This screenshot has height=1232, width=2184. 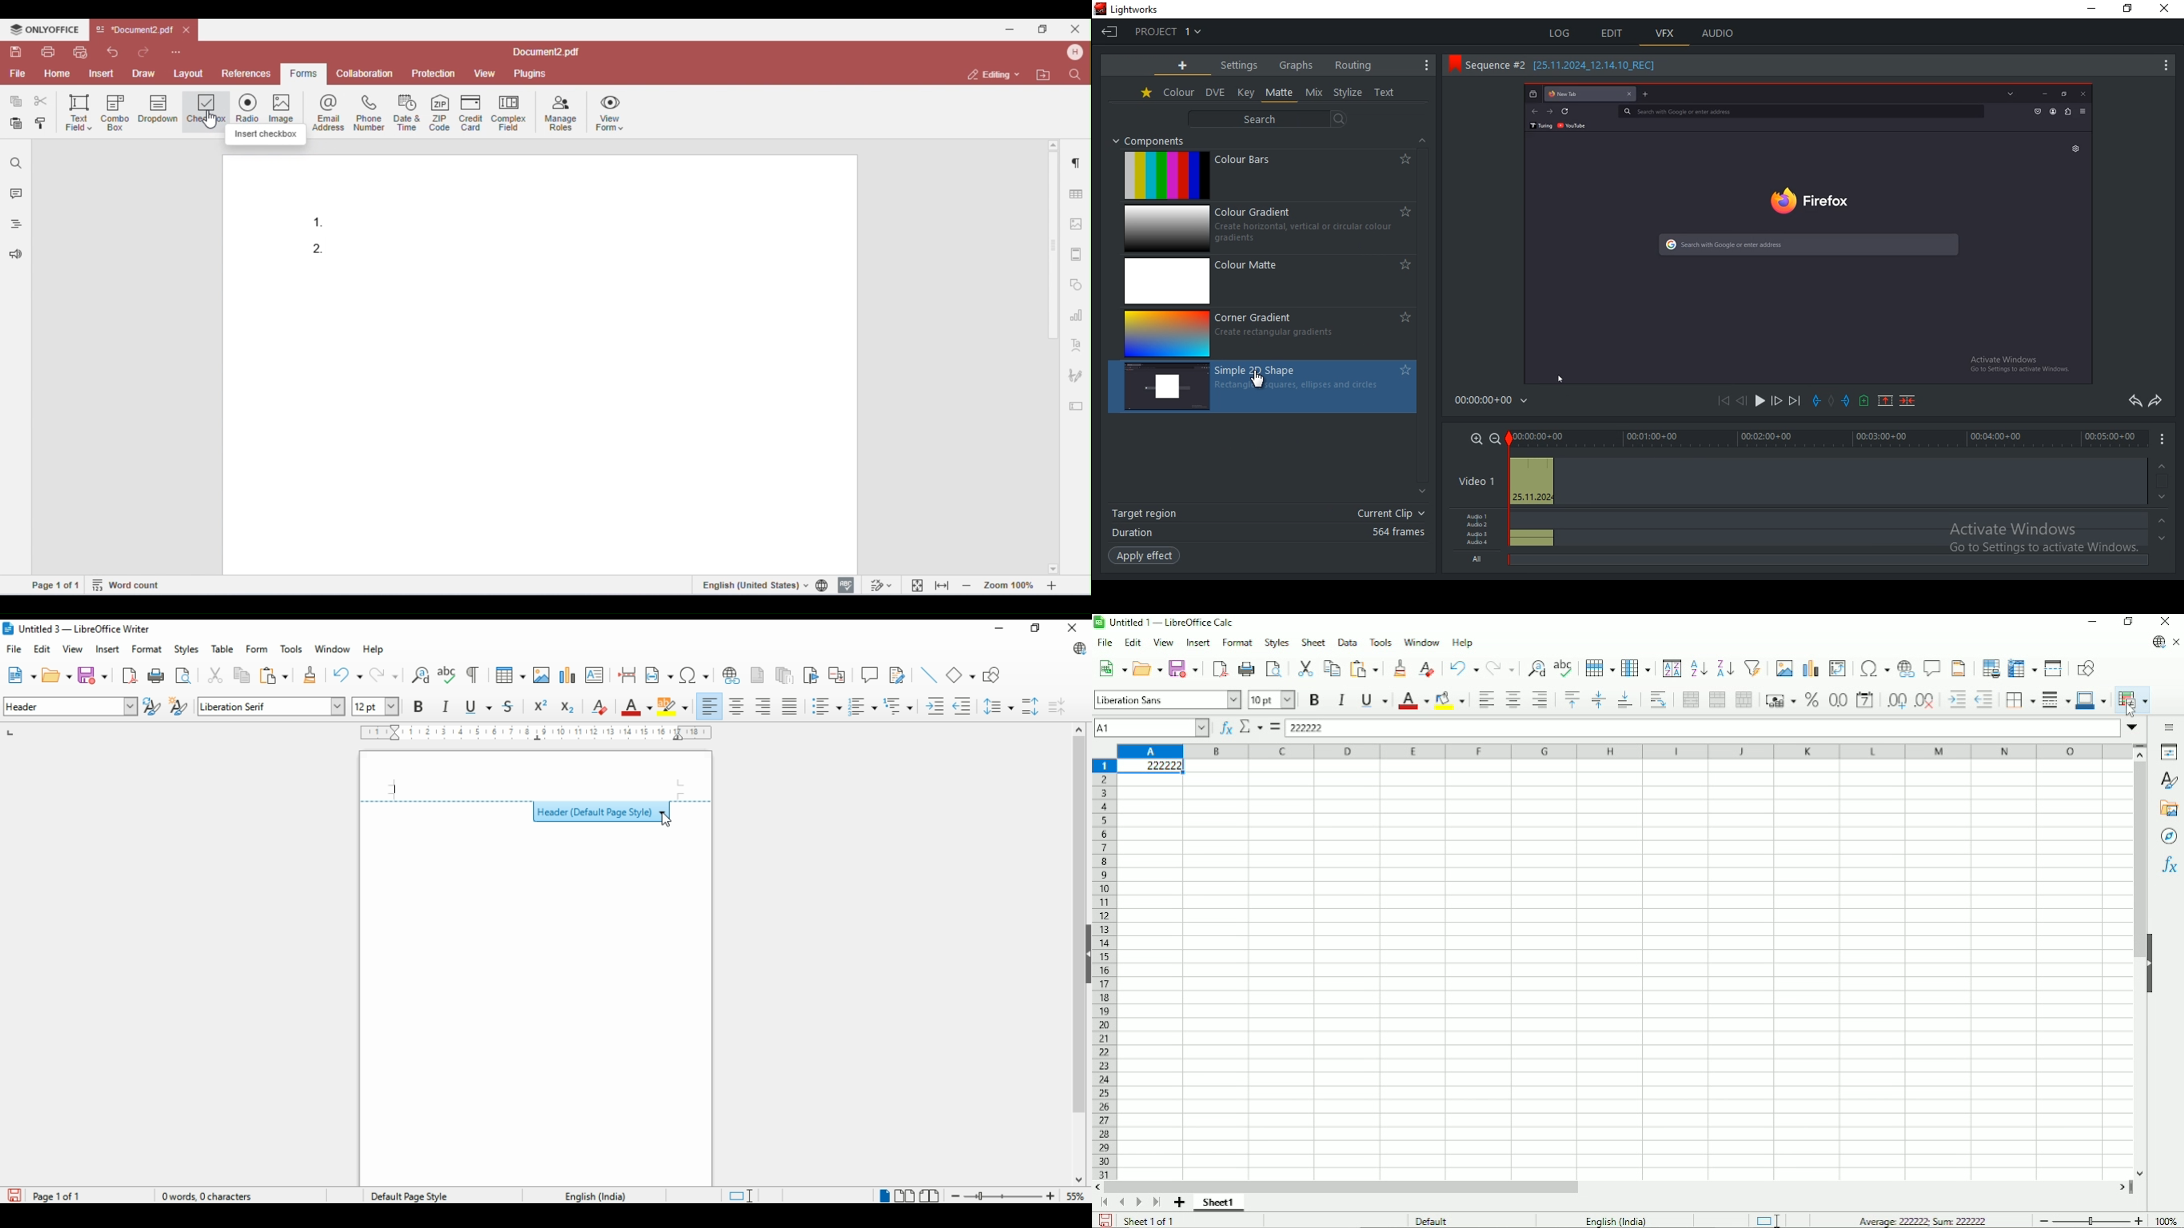 What do you see at coordinates (1463, 667) in the screenshot?
I see `Undo` at bounding box center [1463, 667].